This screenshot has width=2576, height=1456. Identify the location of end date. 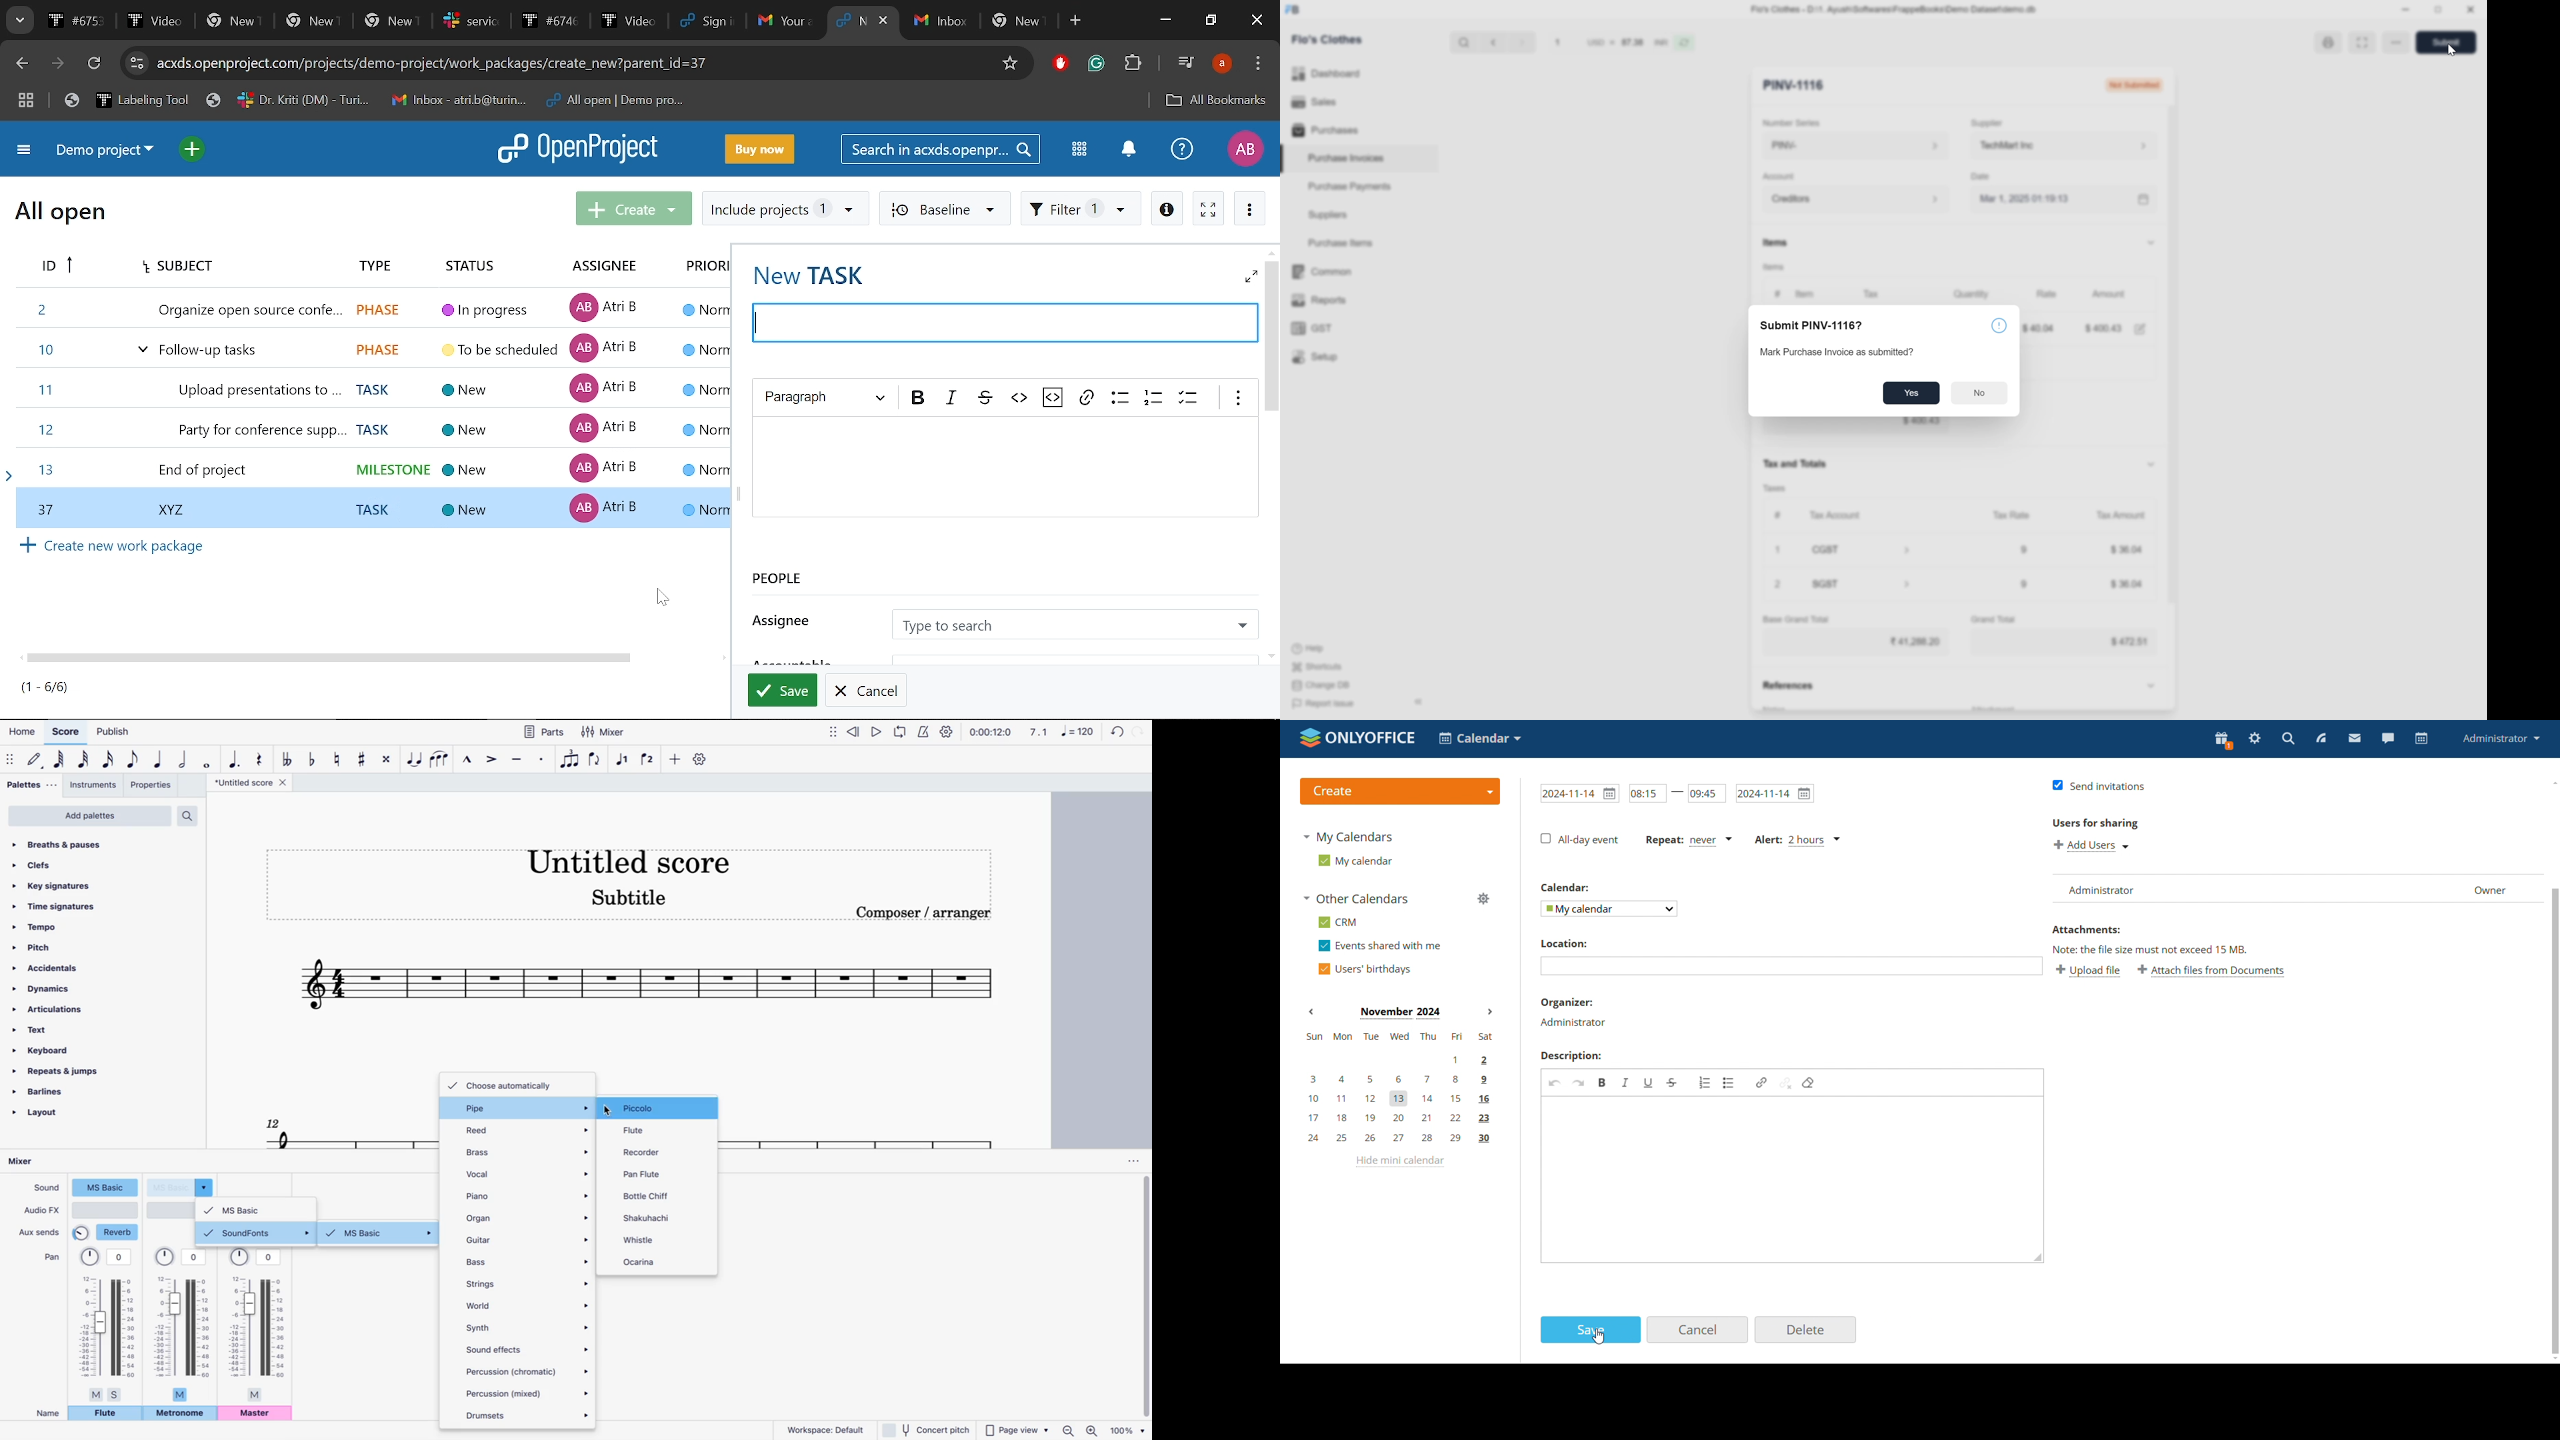
(1776, 794).